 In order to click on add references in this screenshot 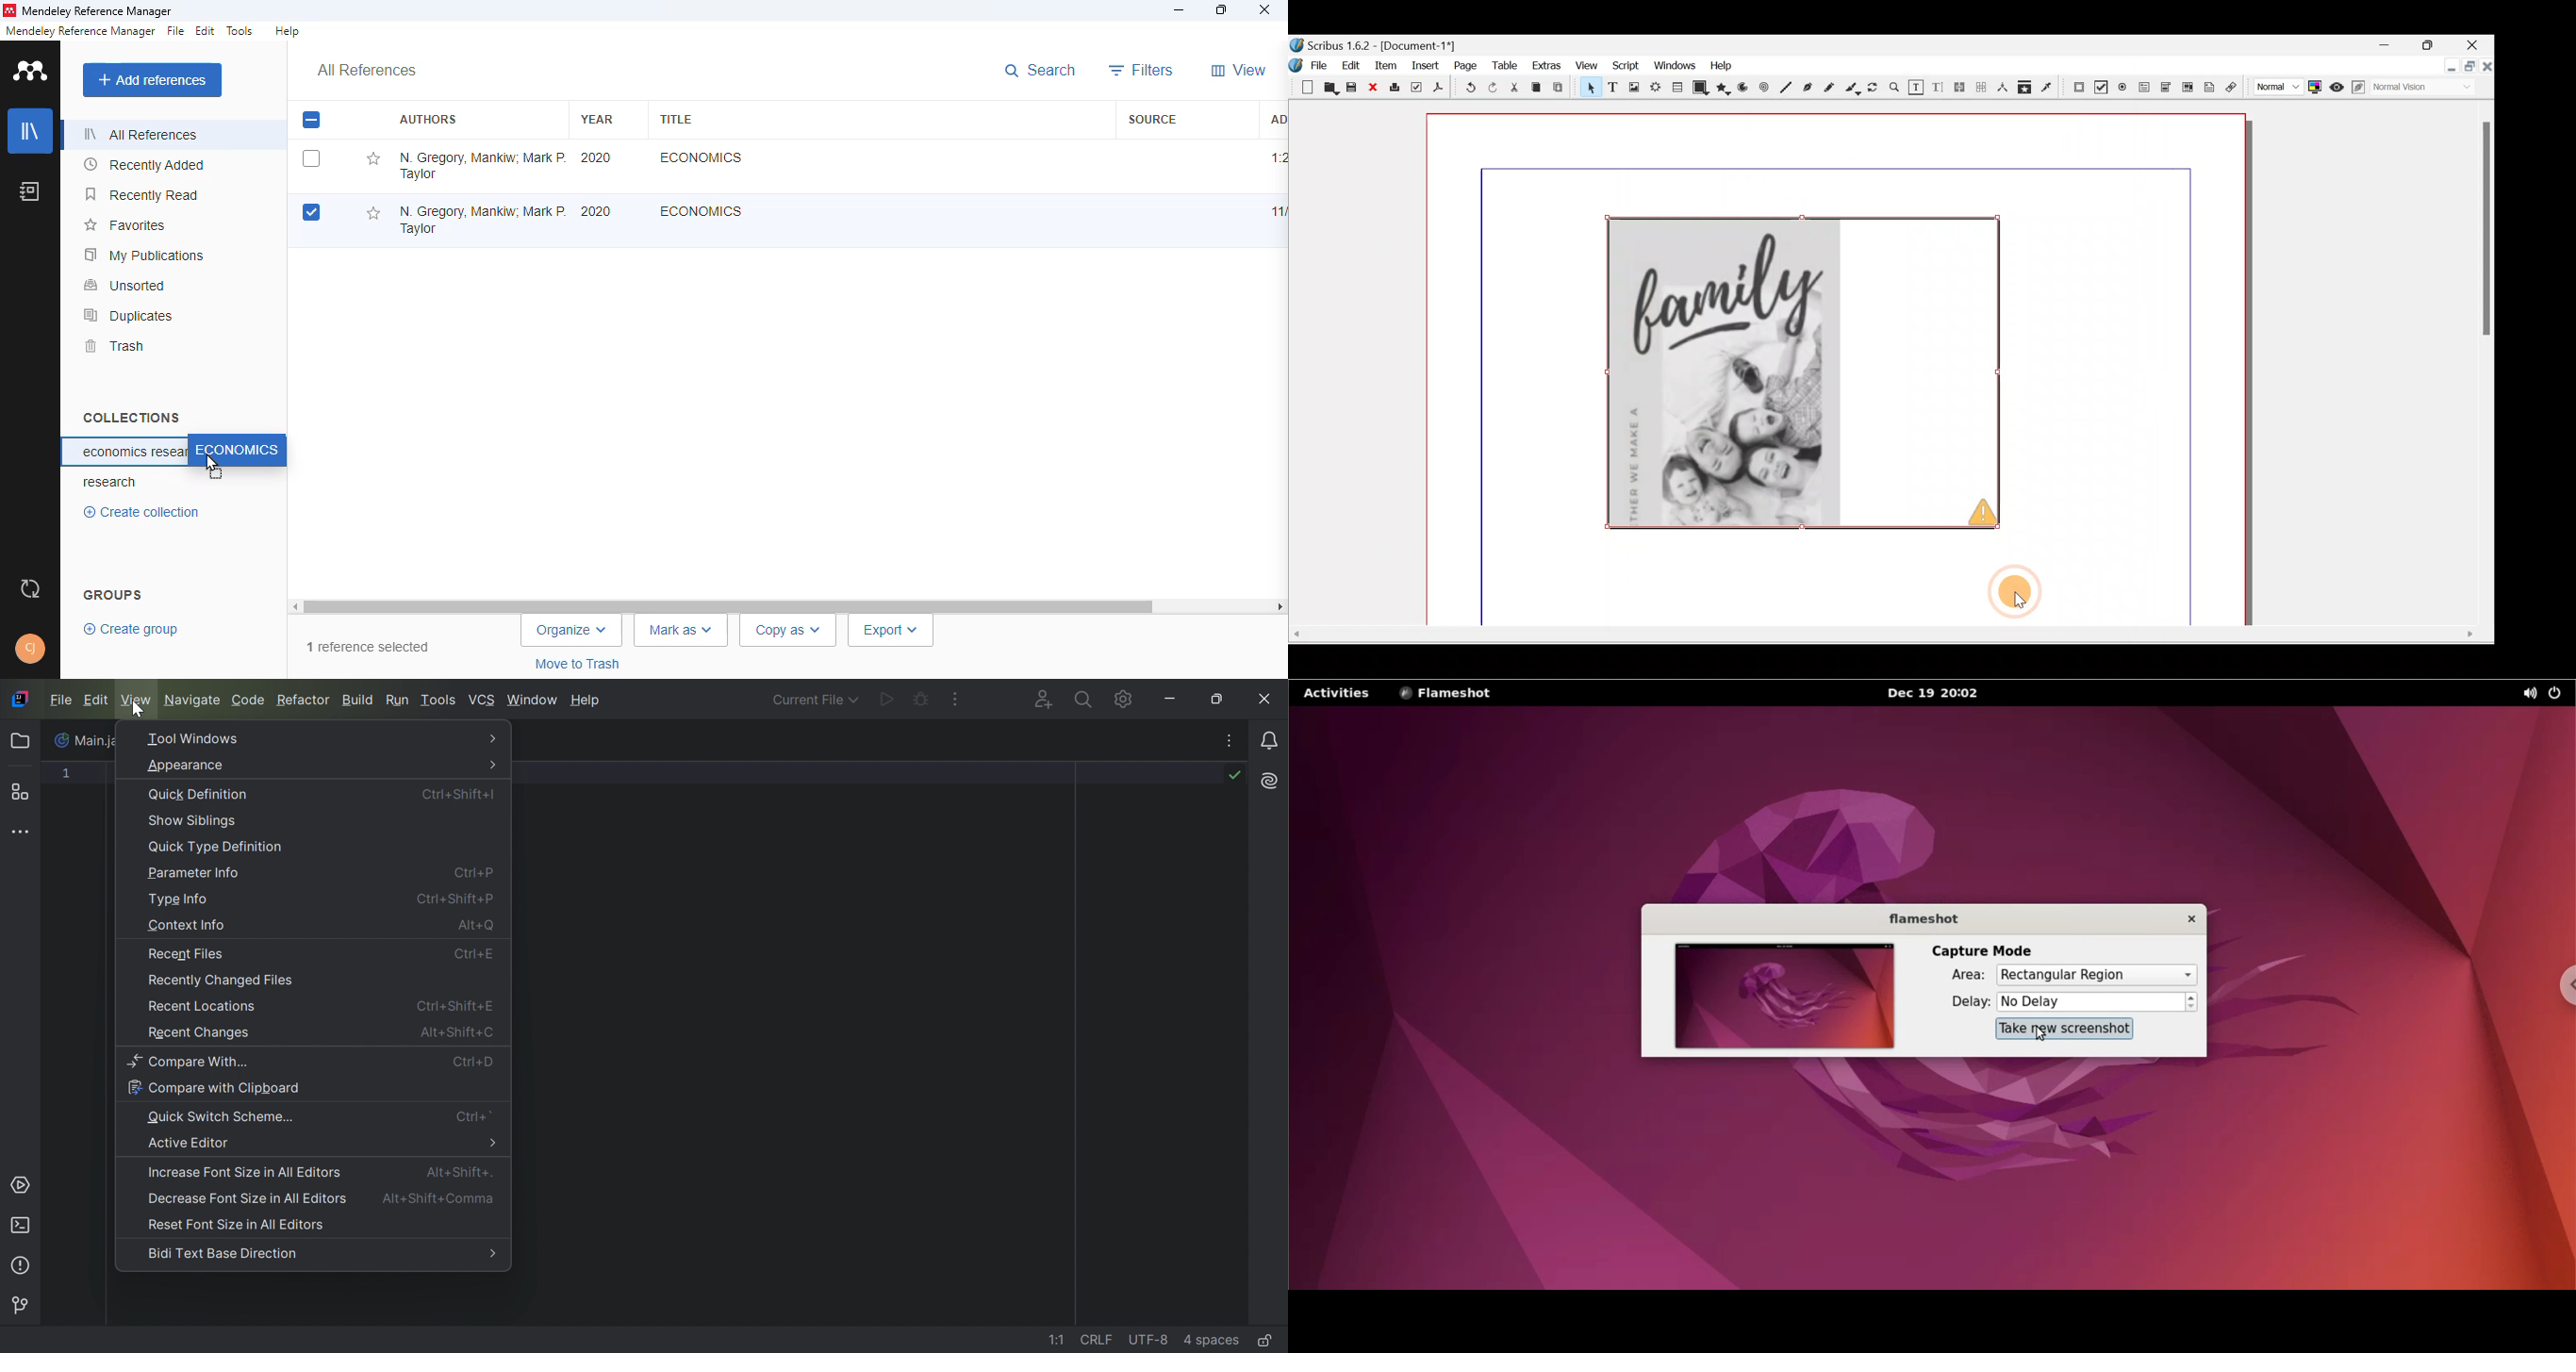, I will do `click(153, 80)`.